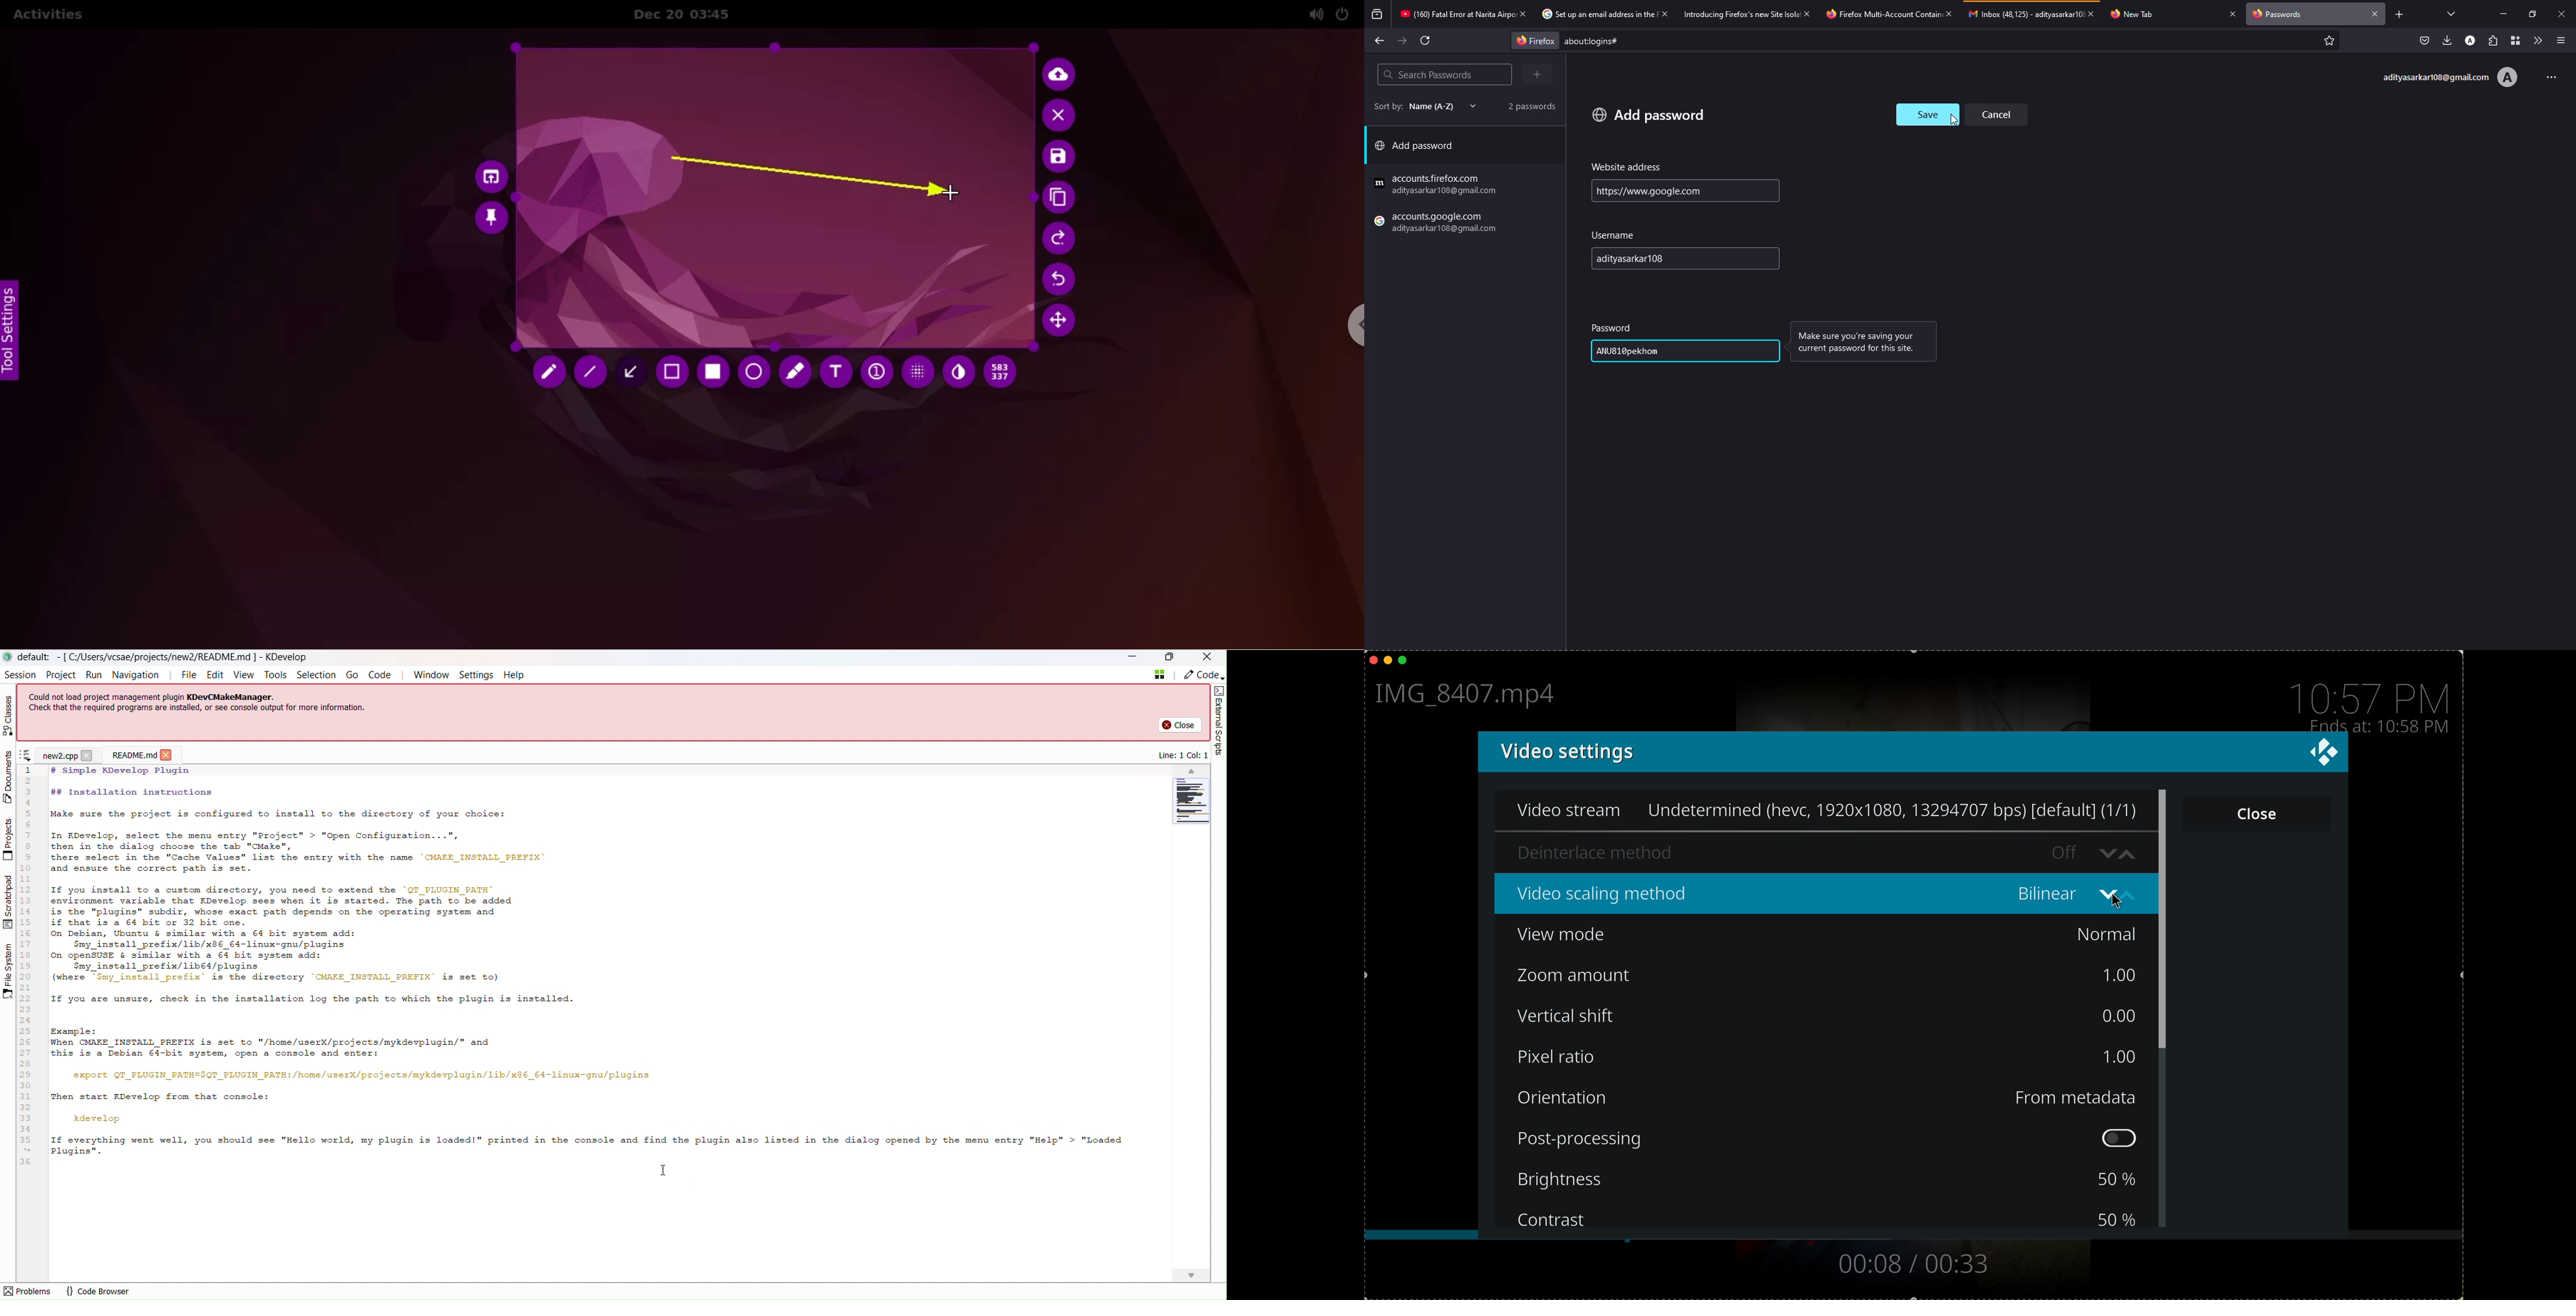  What do you see at coordinates (1914, 1238) in the screenshot?
I see `timeline` at bounding box center [1914, 1238].